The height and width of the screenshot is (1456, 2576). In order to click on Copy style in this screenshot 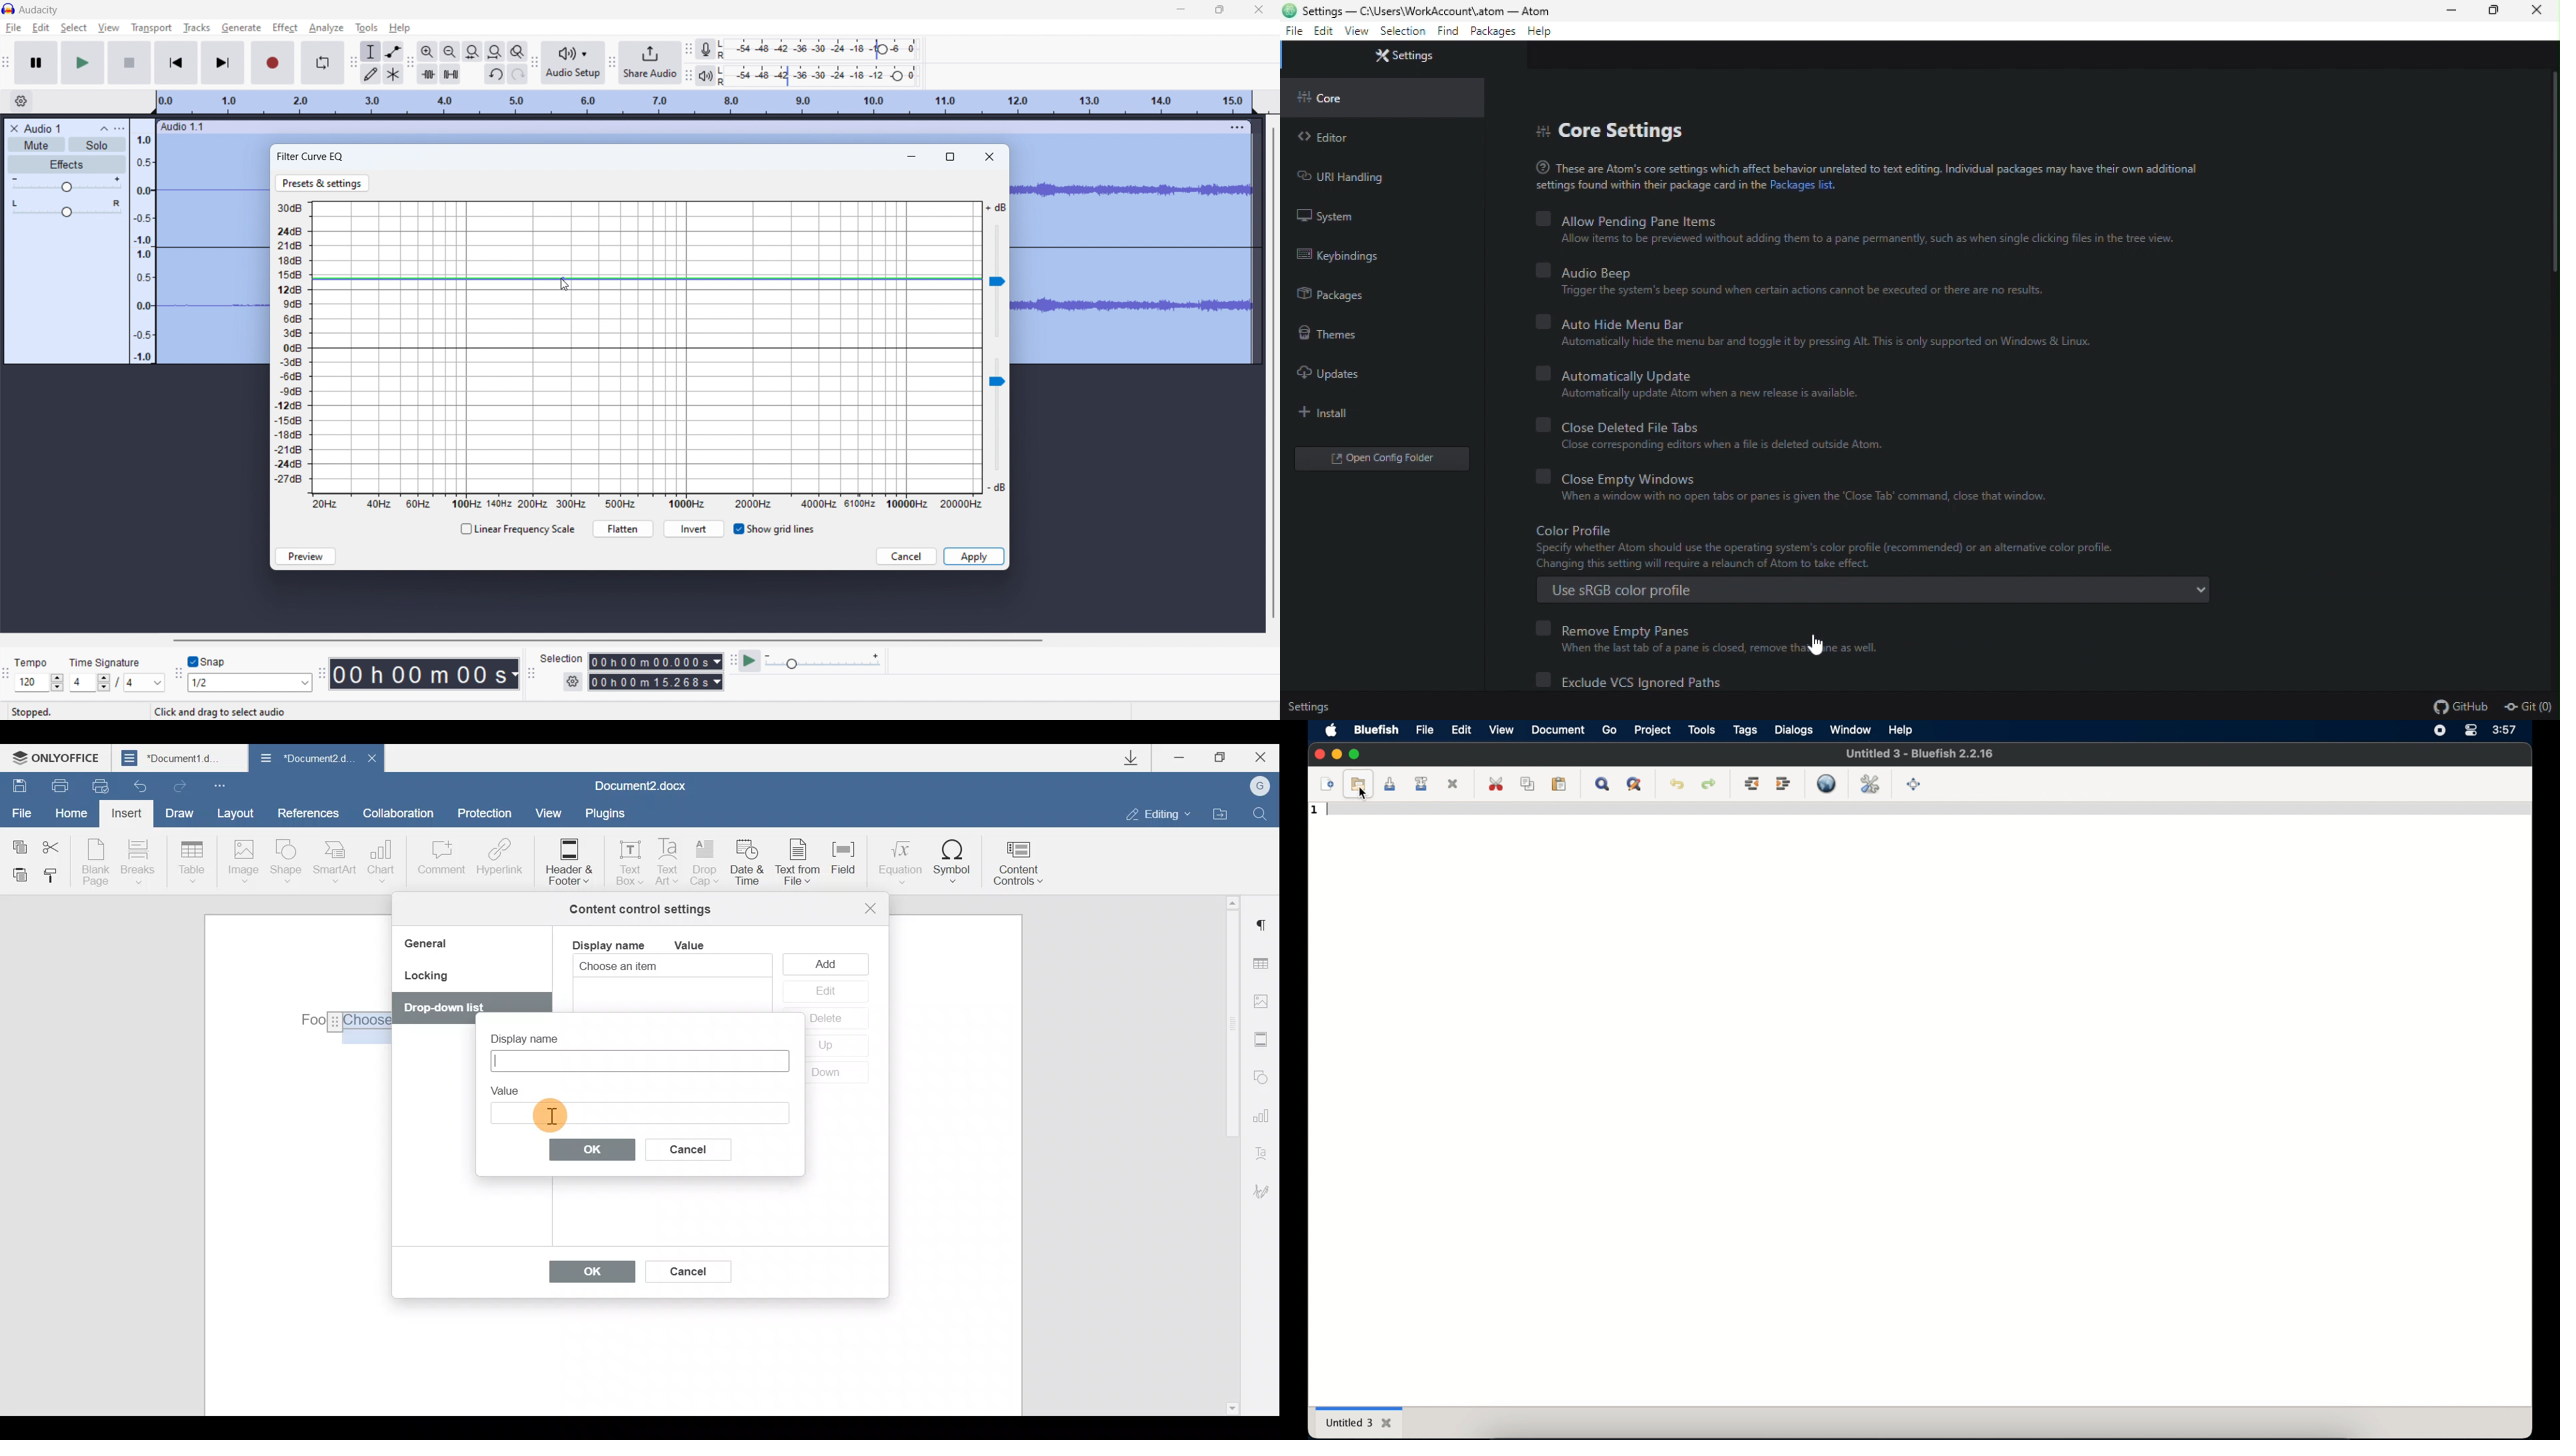, I will do `click(52, 878)`.